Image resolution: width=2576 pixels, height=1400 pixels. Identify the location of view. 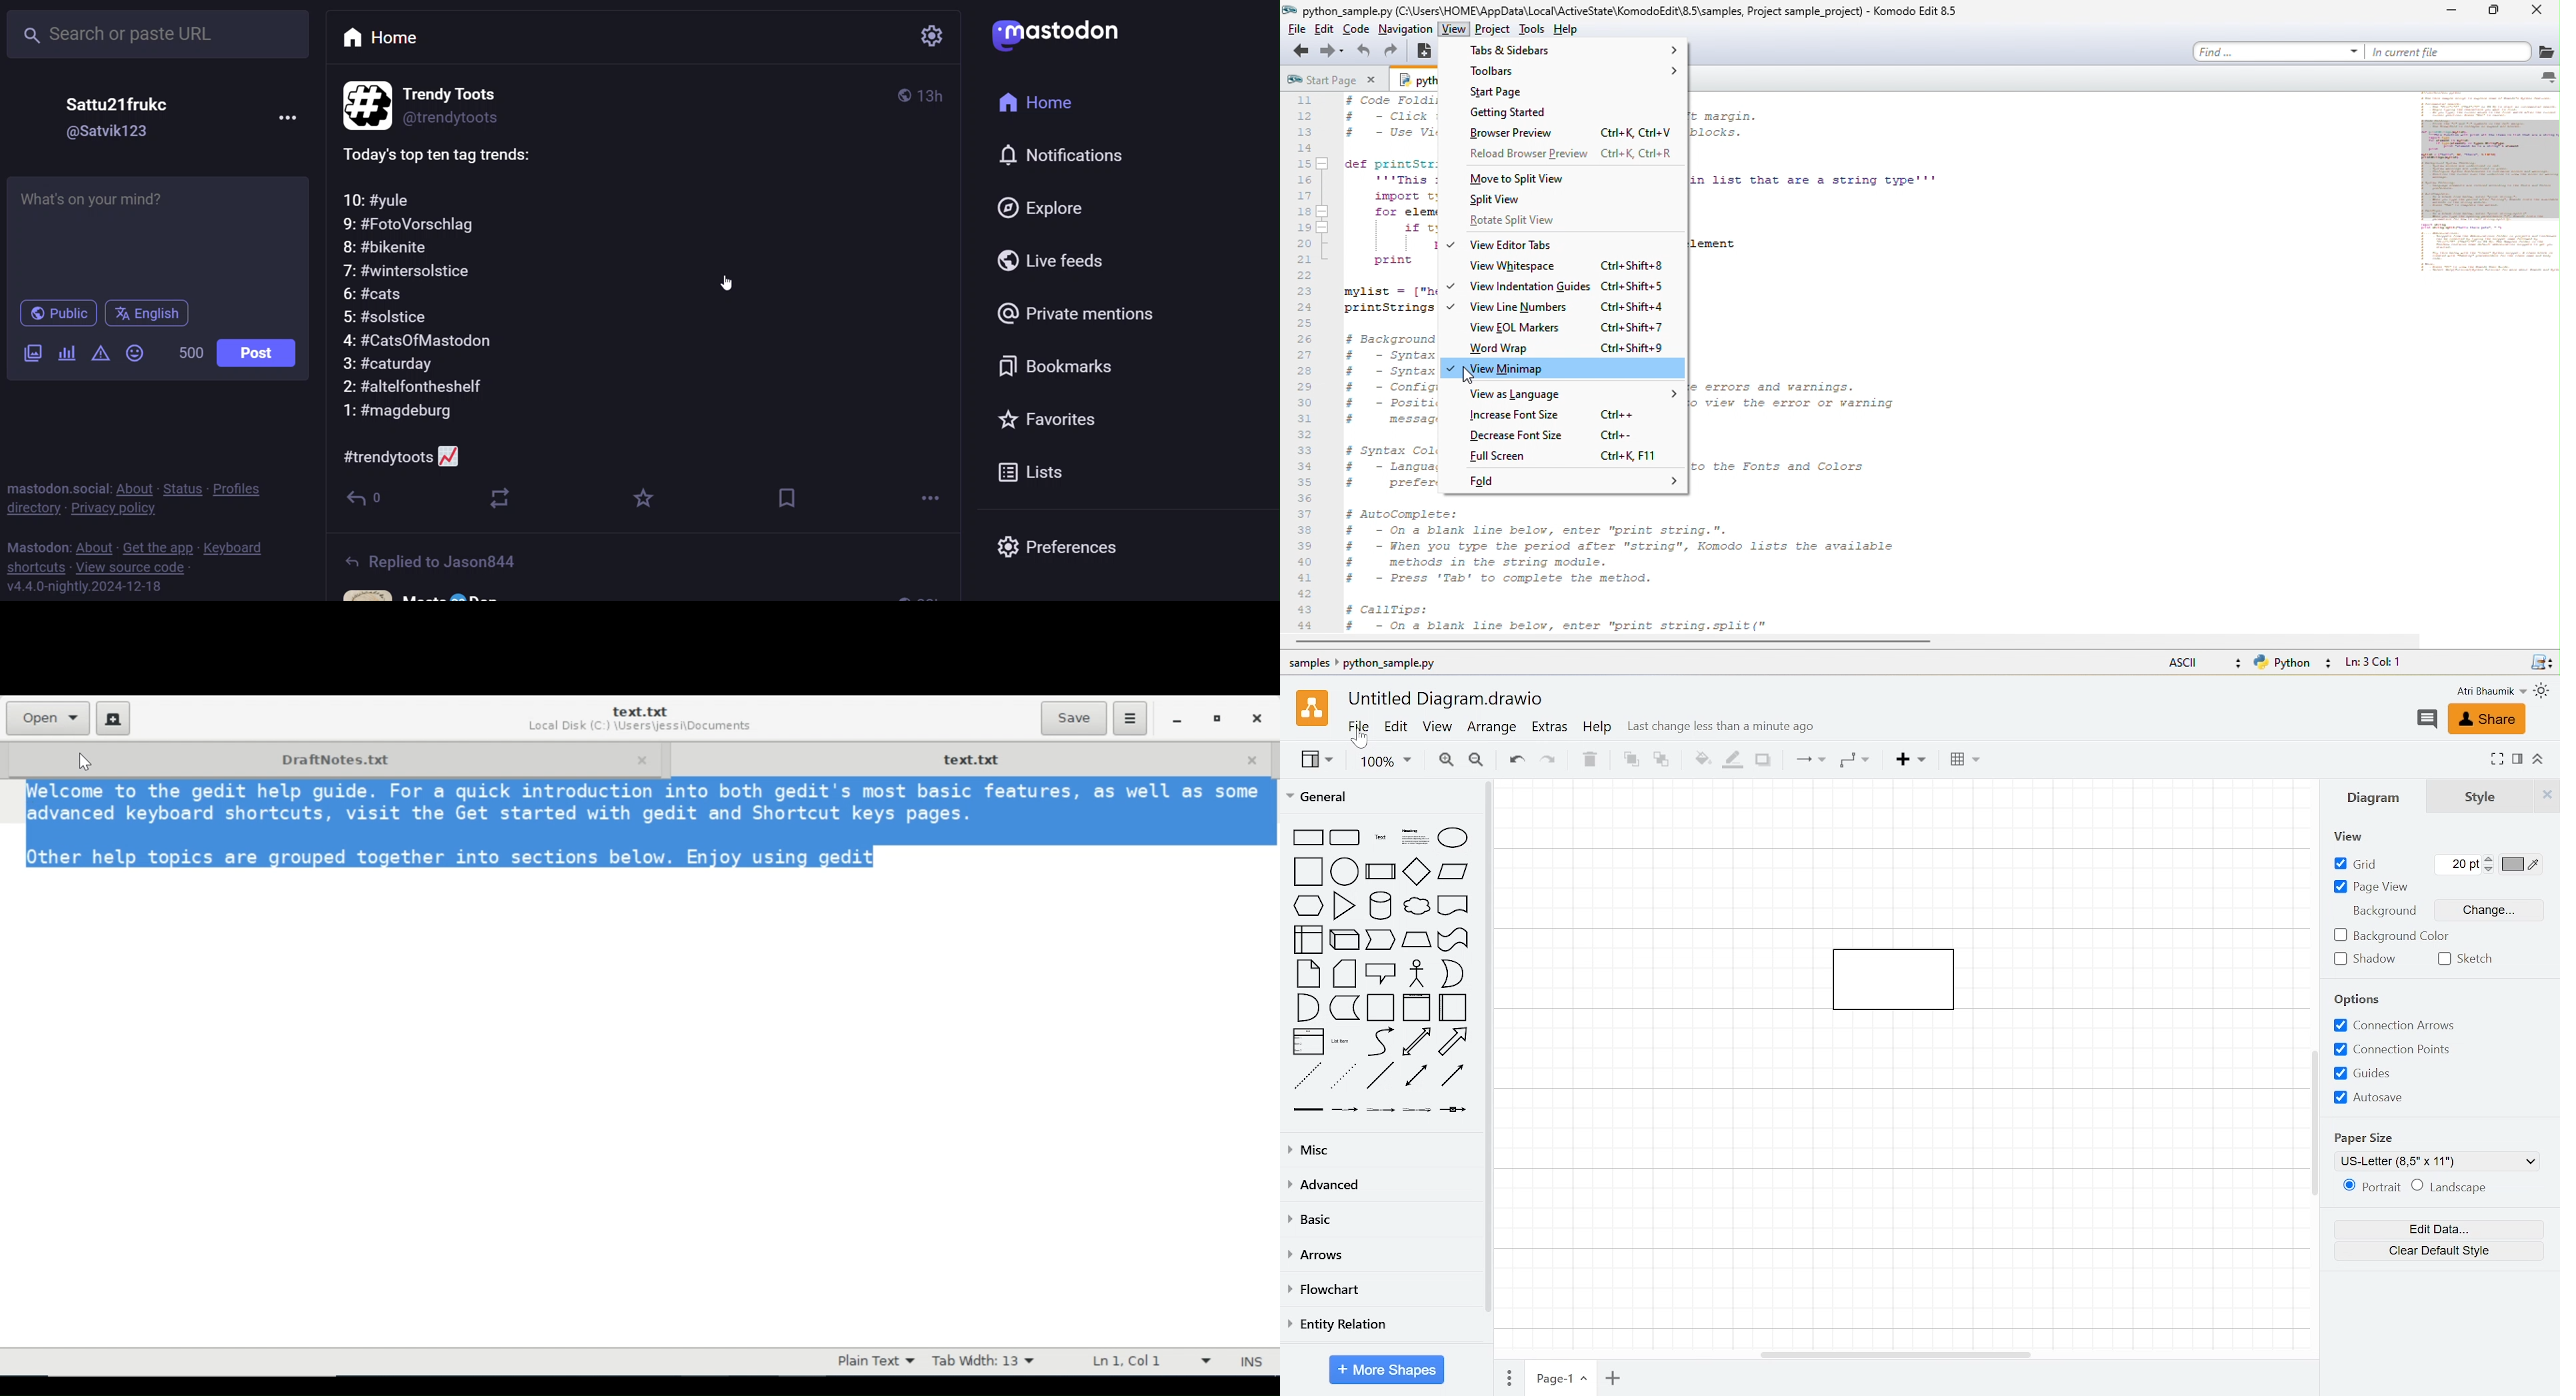
(2347, 836).